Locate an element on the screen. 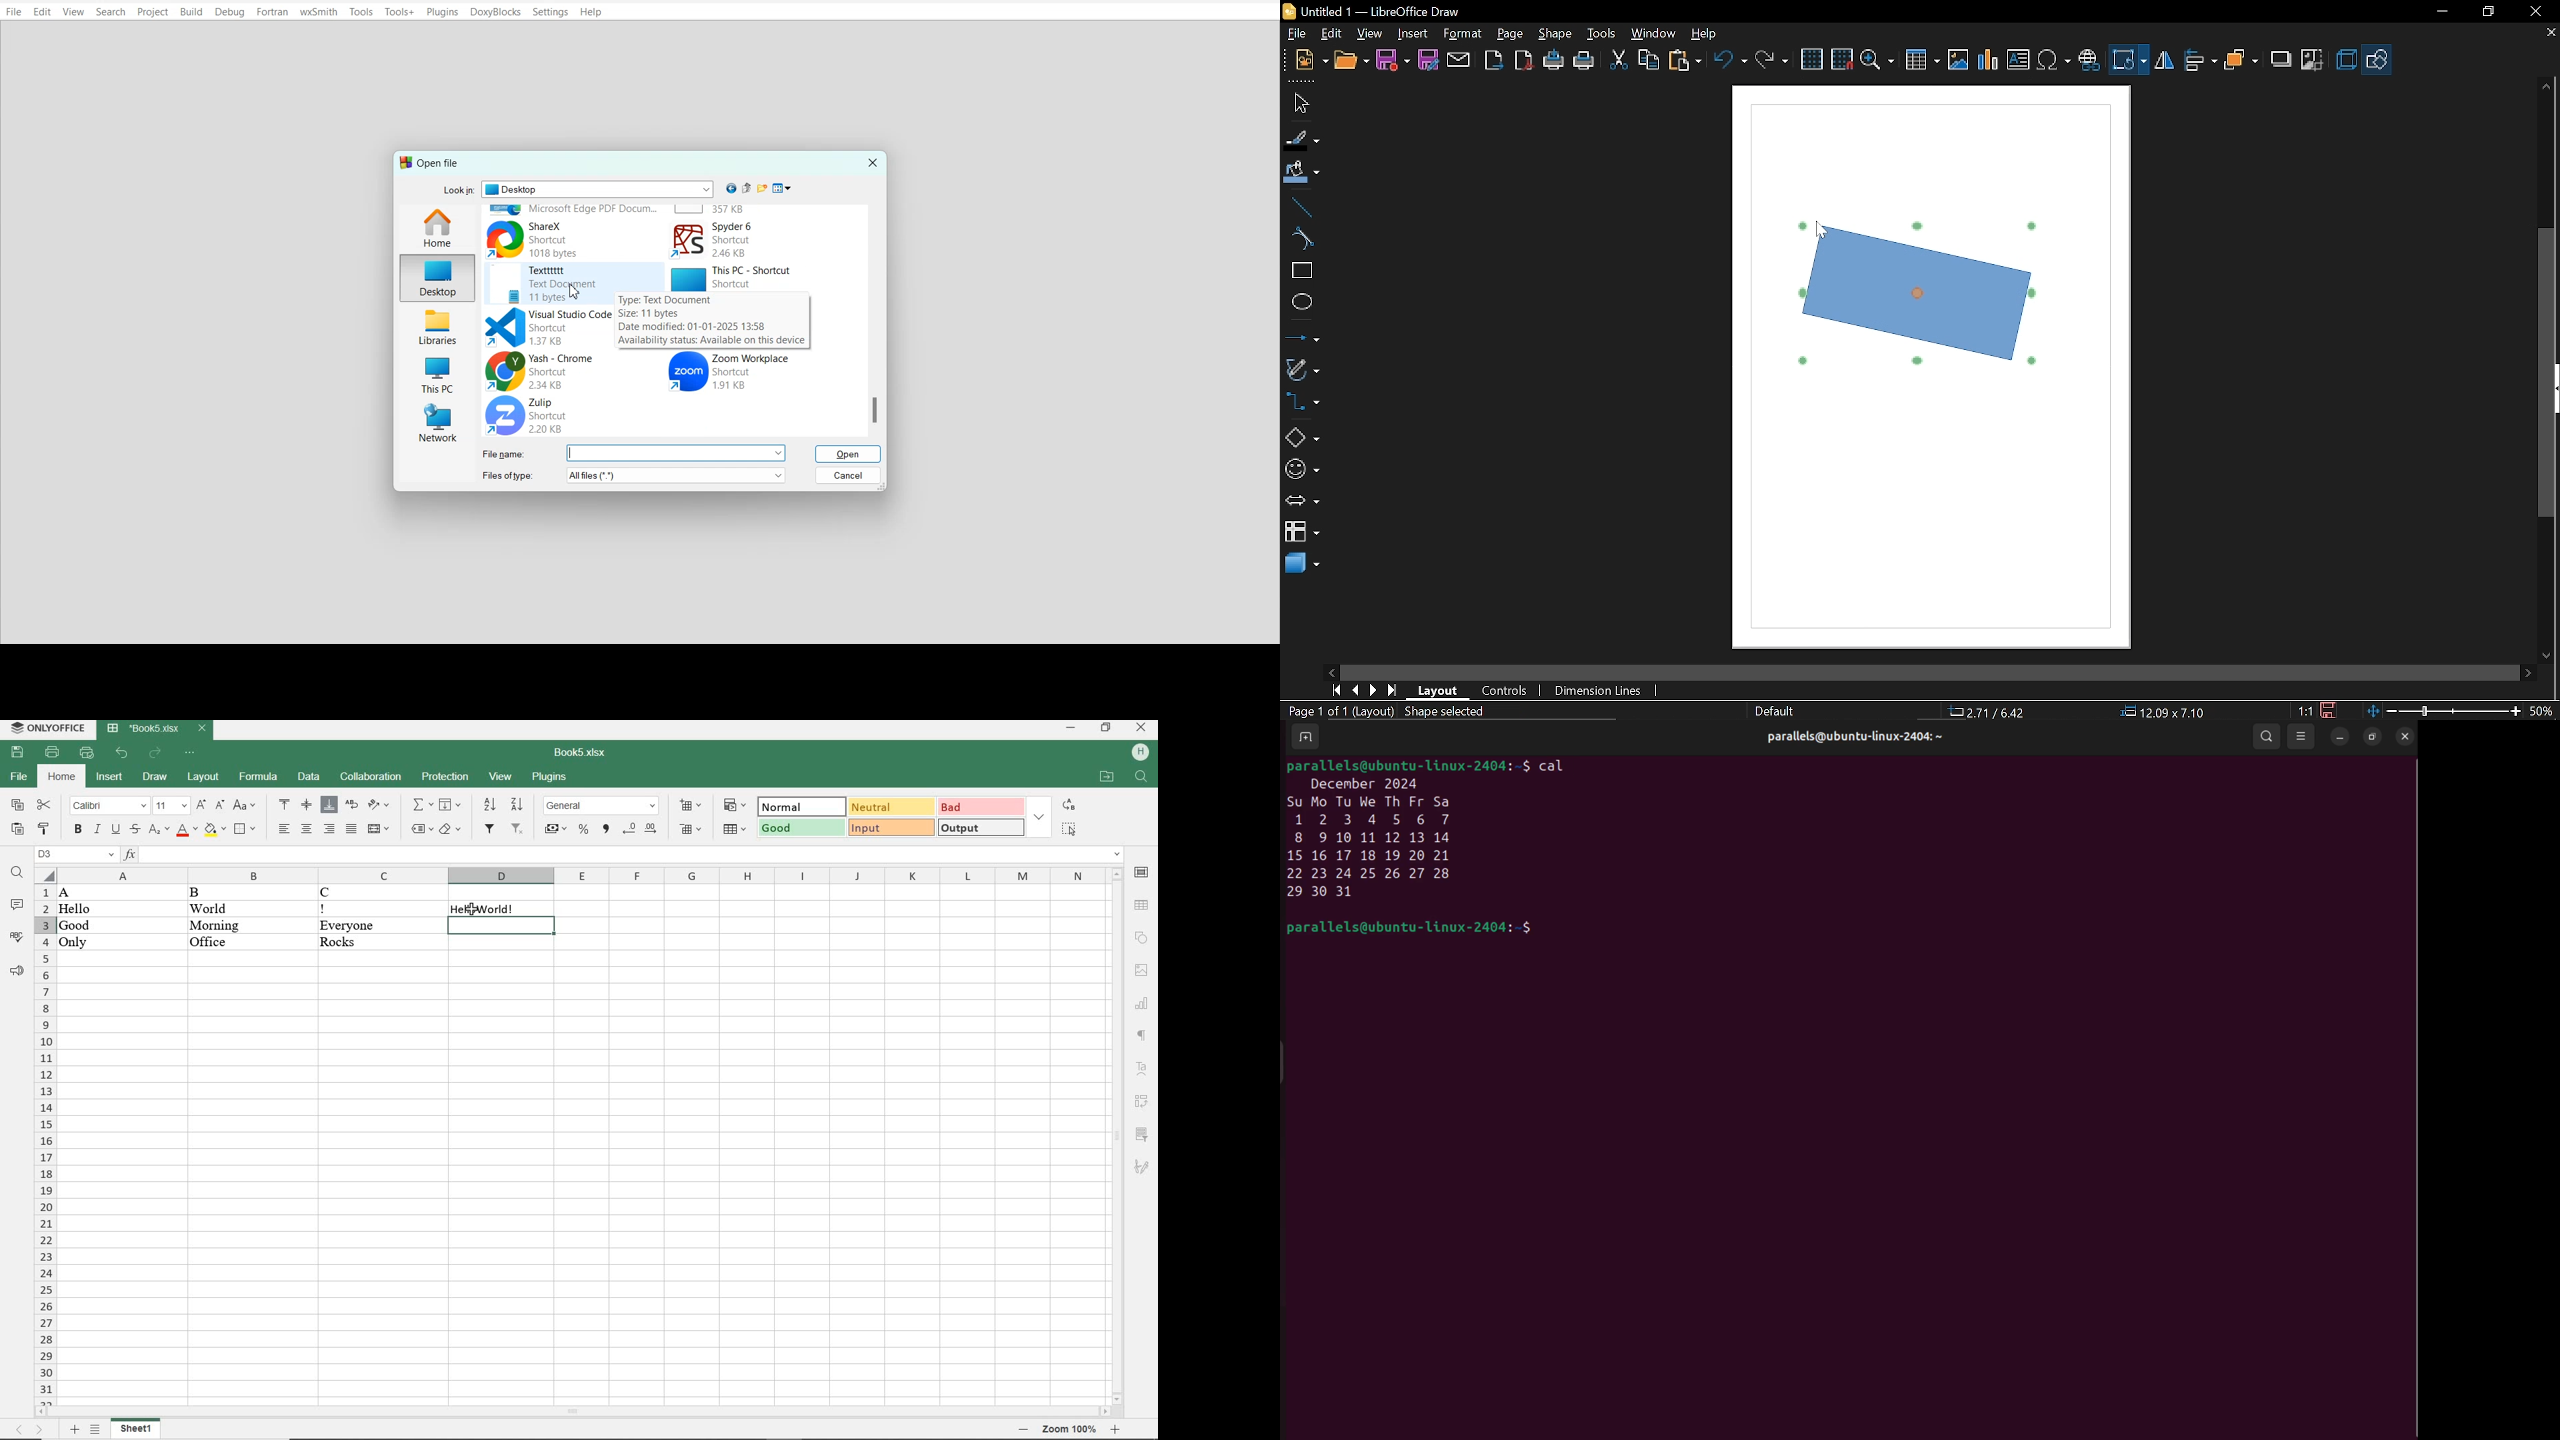  Chrome is located at coordinates (559, 371).